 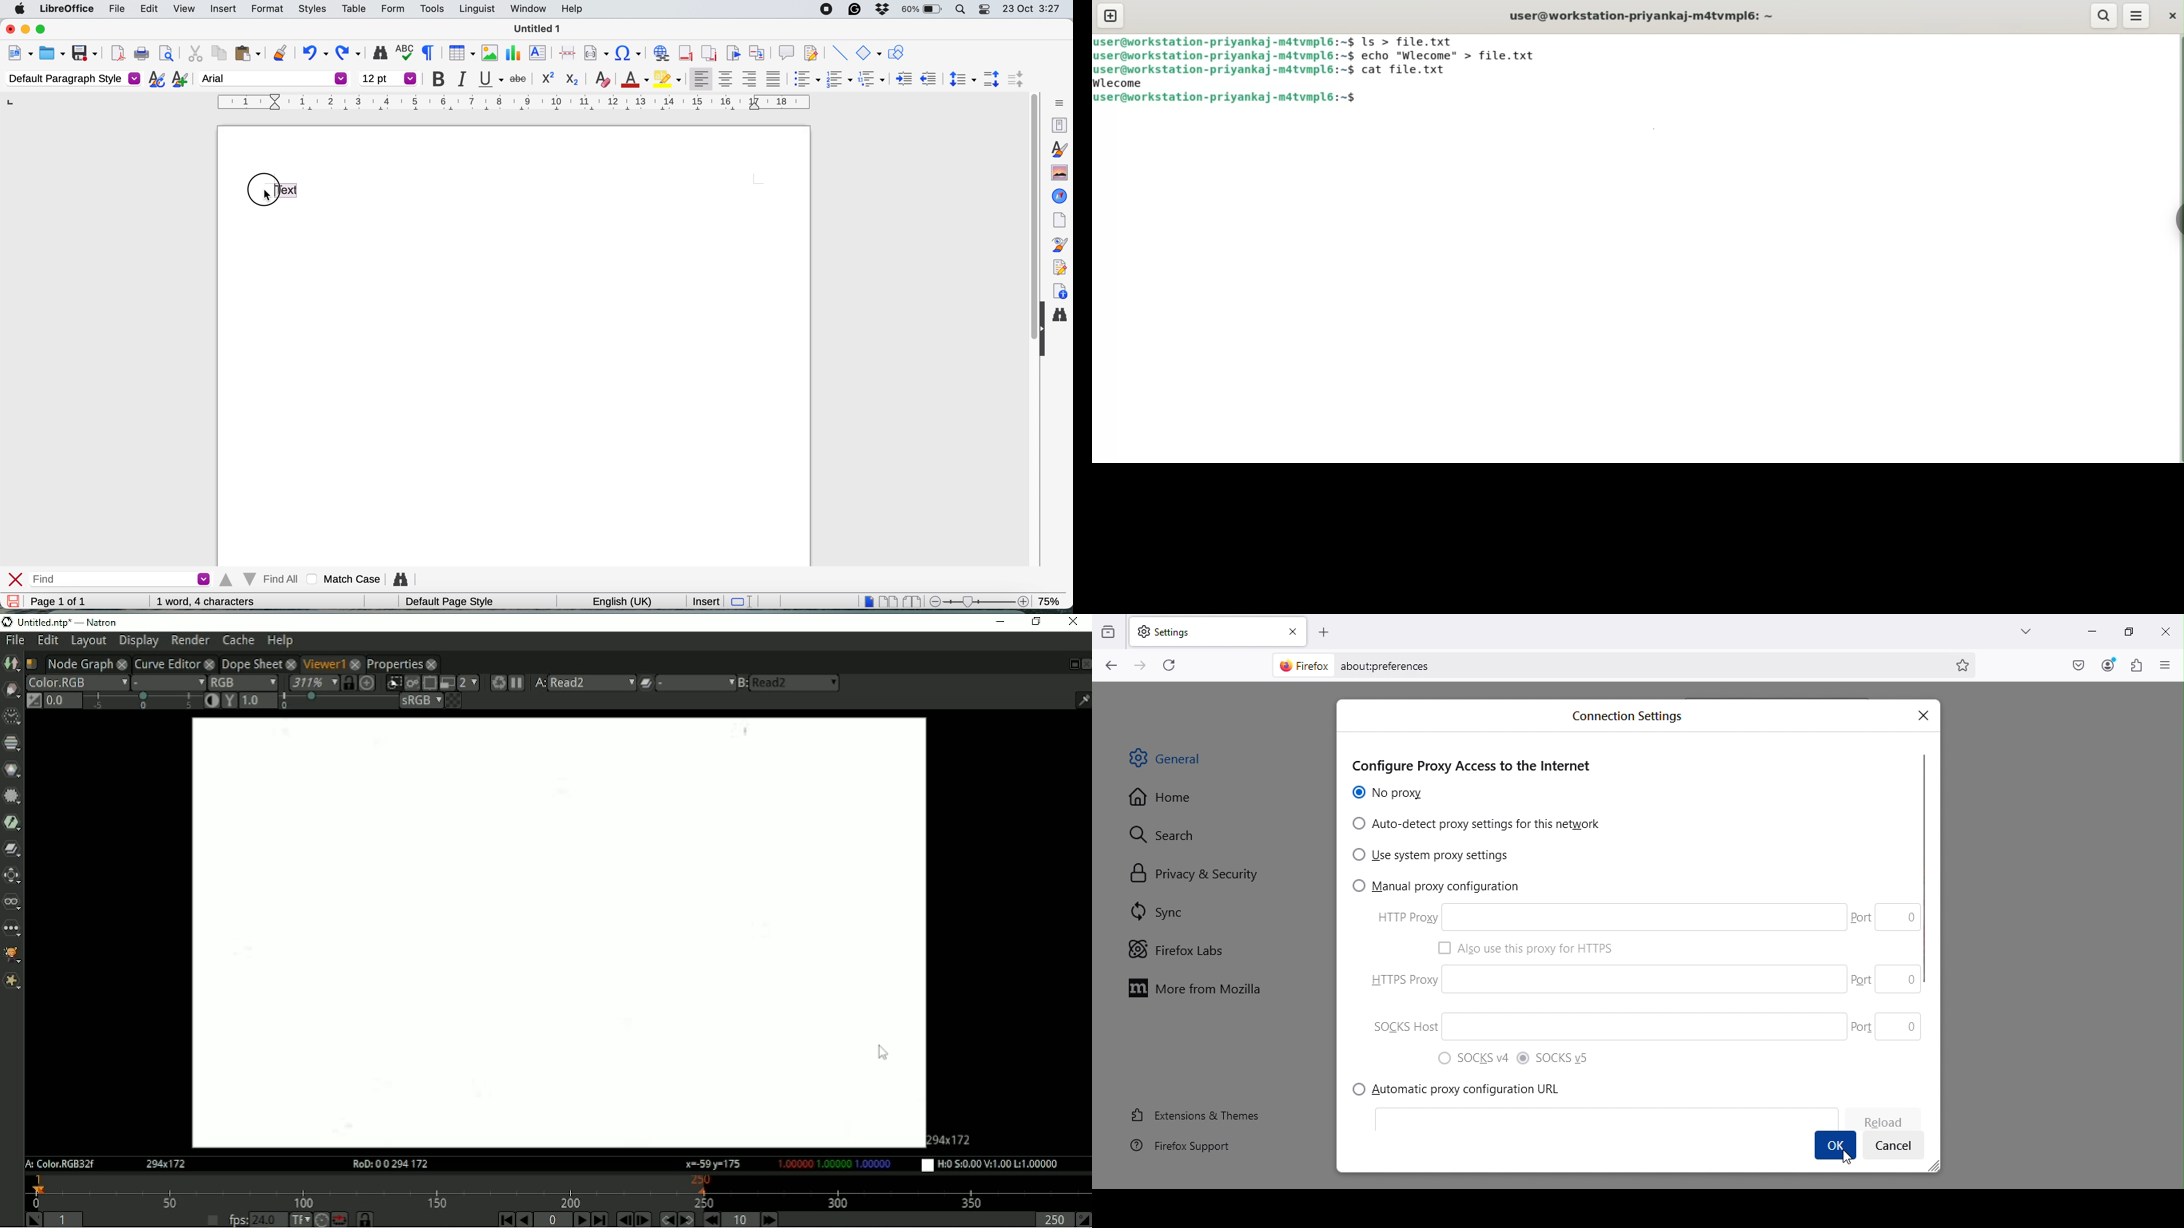 What do you see at coordinates (2178, 935) in the screenshot?
I see `Scroll bar` at bounding box center [2178, 935].